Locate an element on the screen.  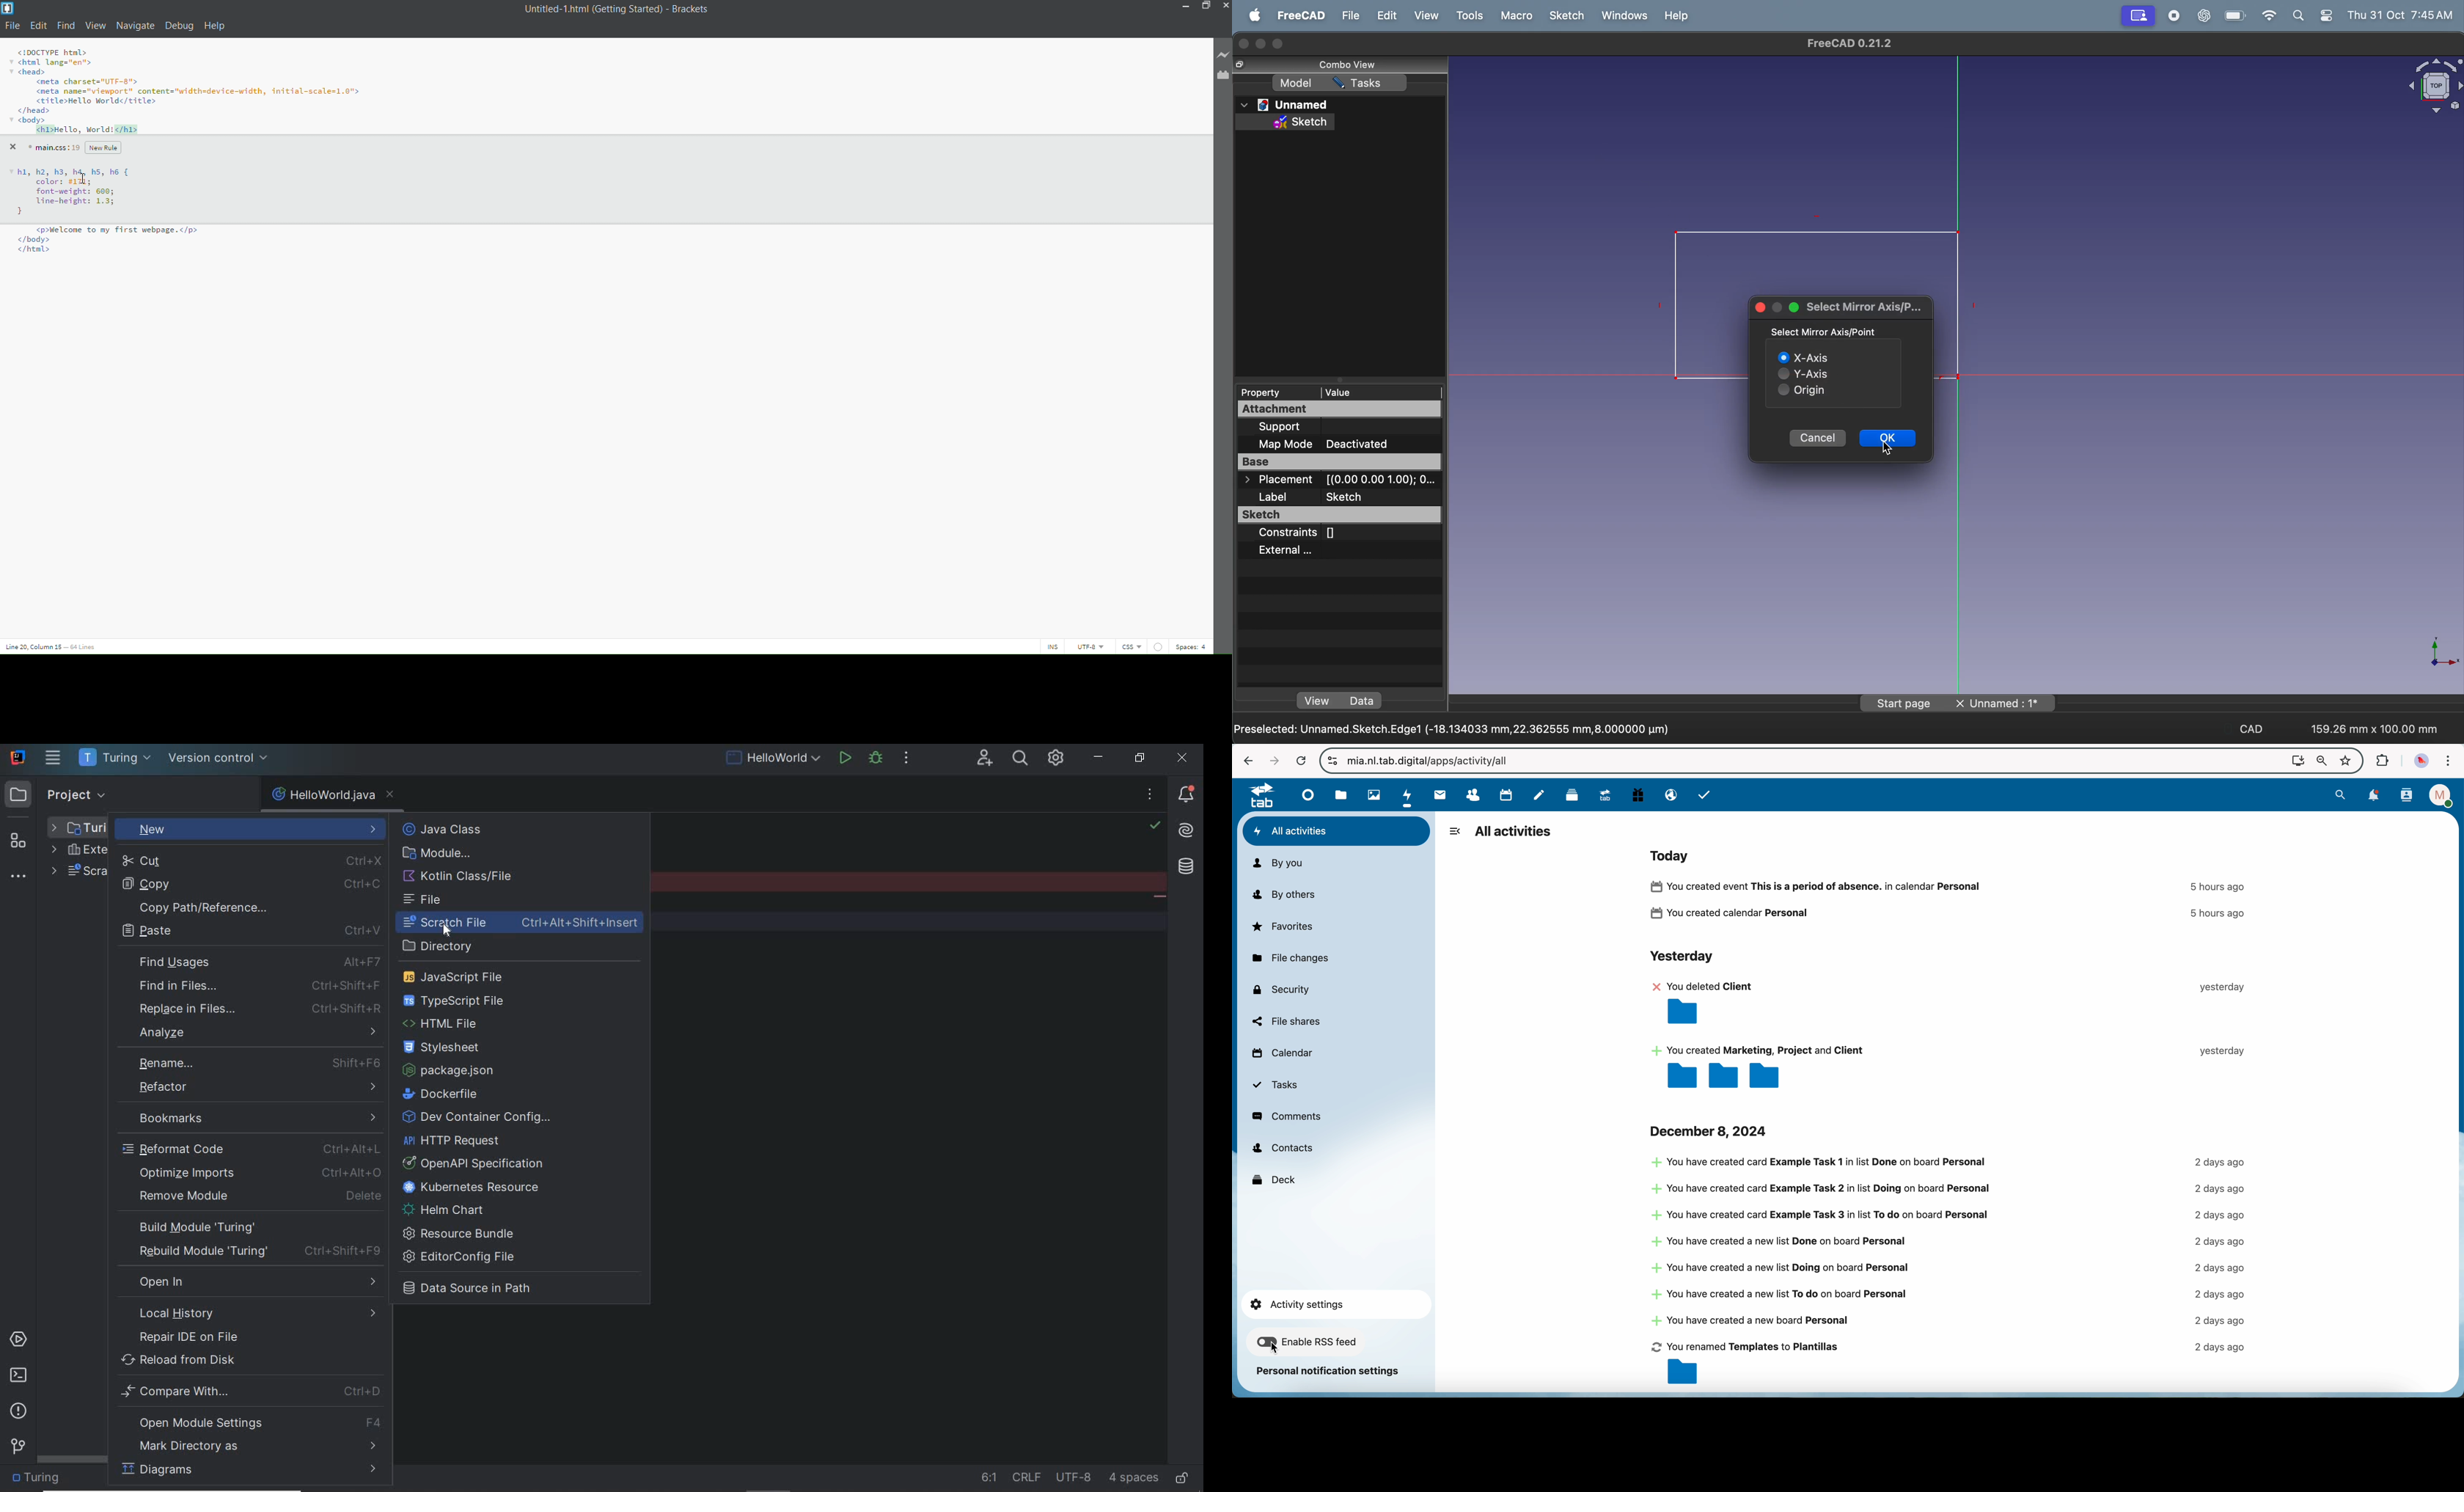
repair IDE on File is located at coordinates (244, 1337).